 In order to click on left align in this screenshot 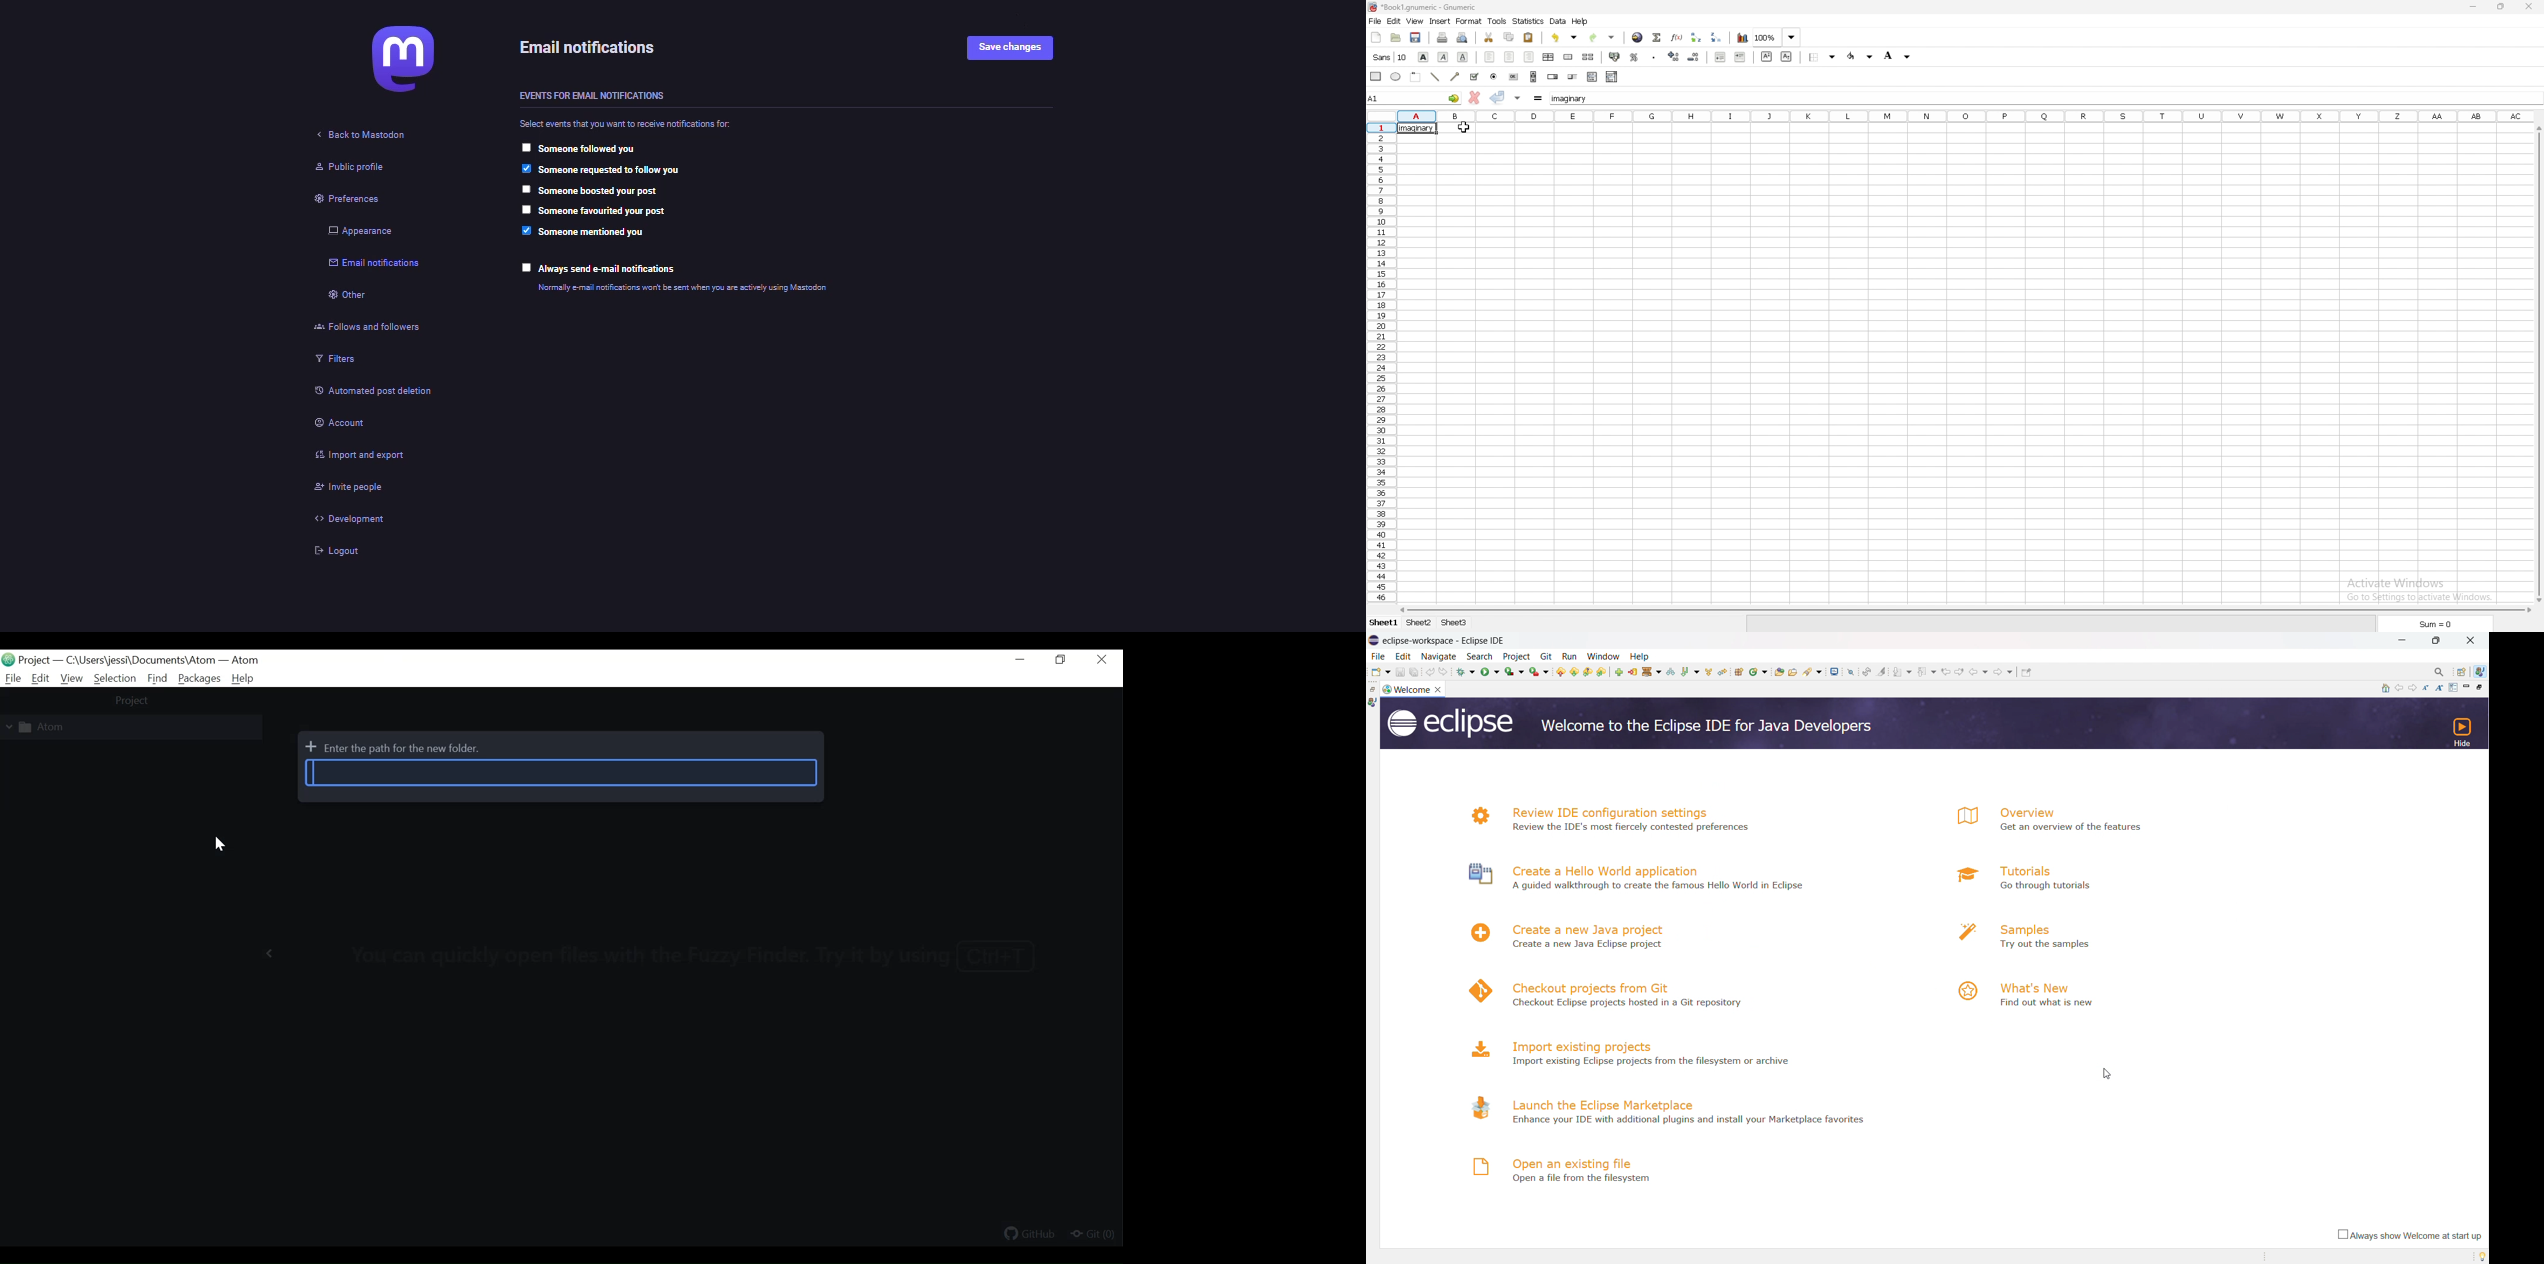, I will do `click(1489, 56)`.